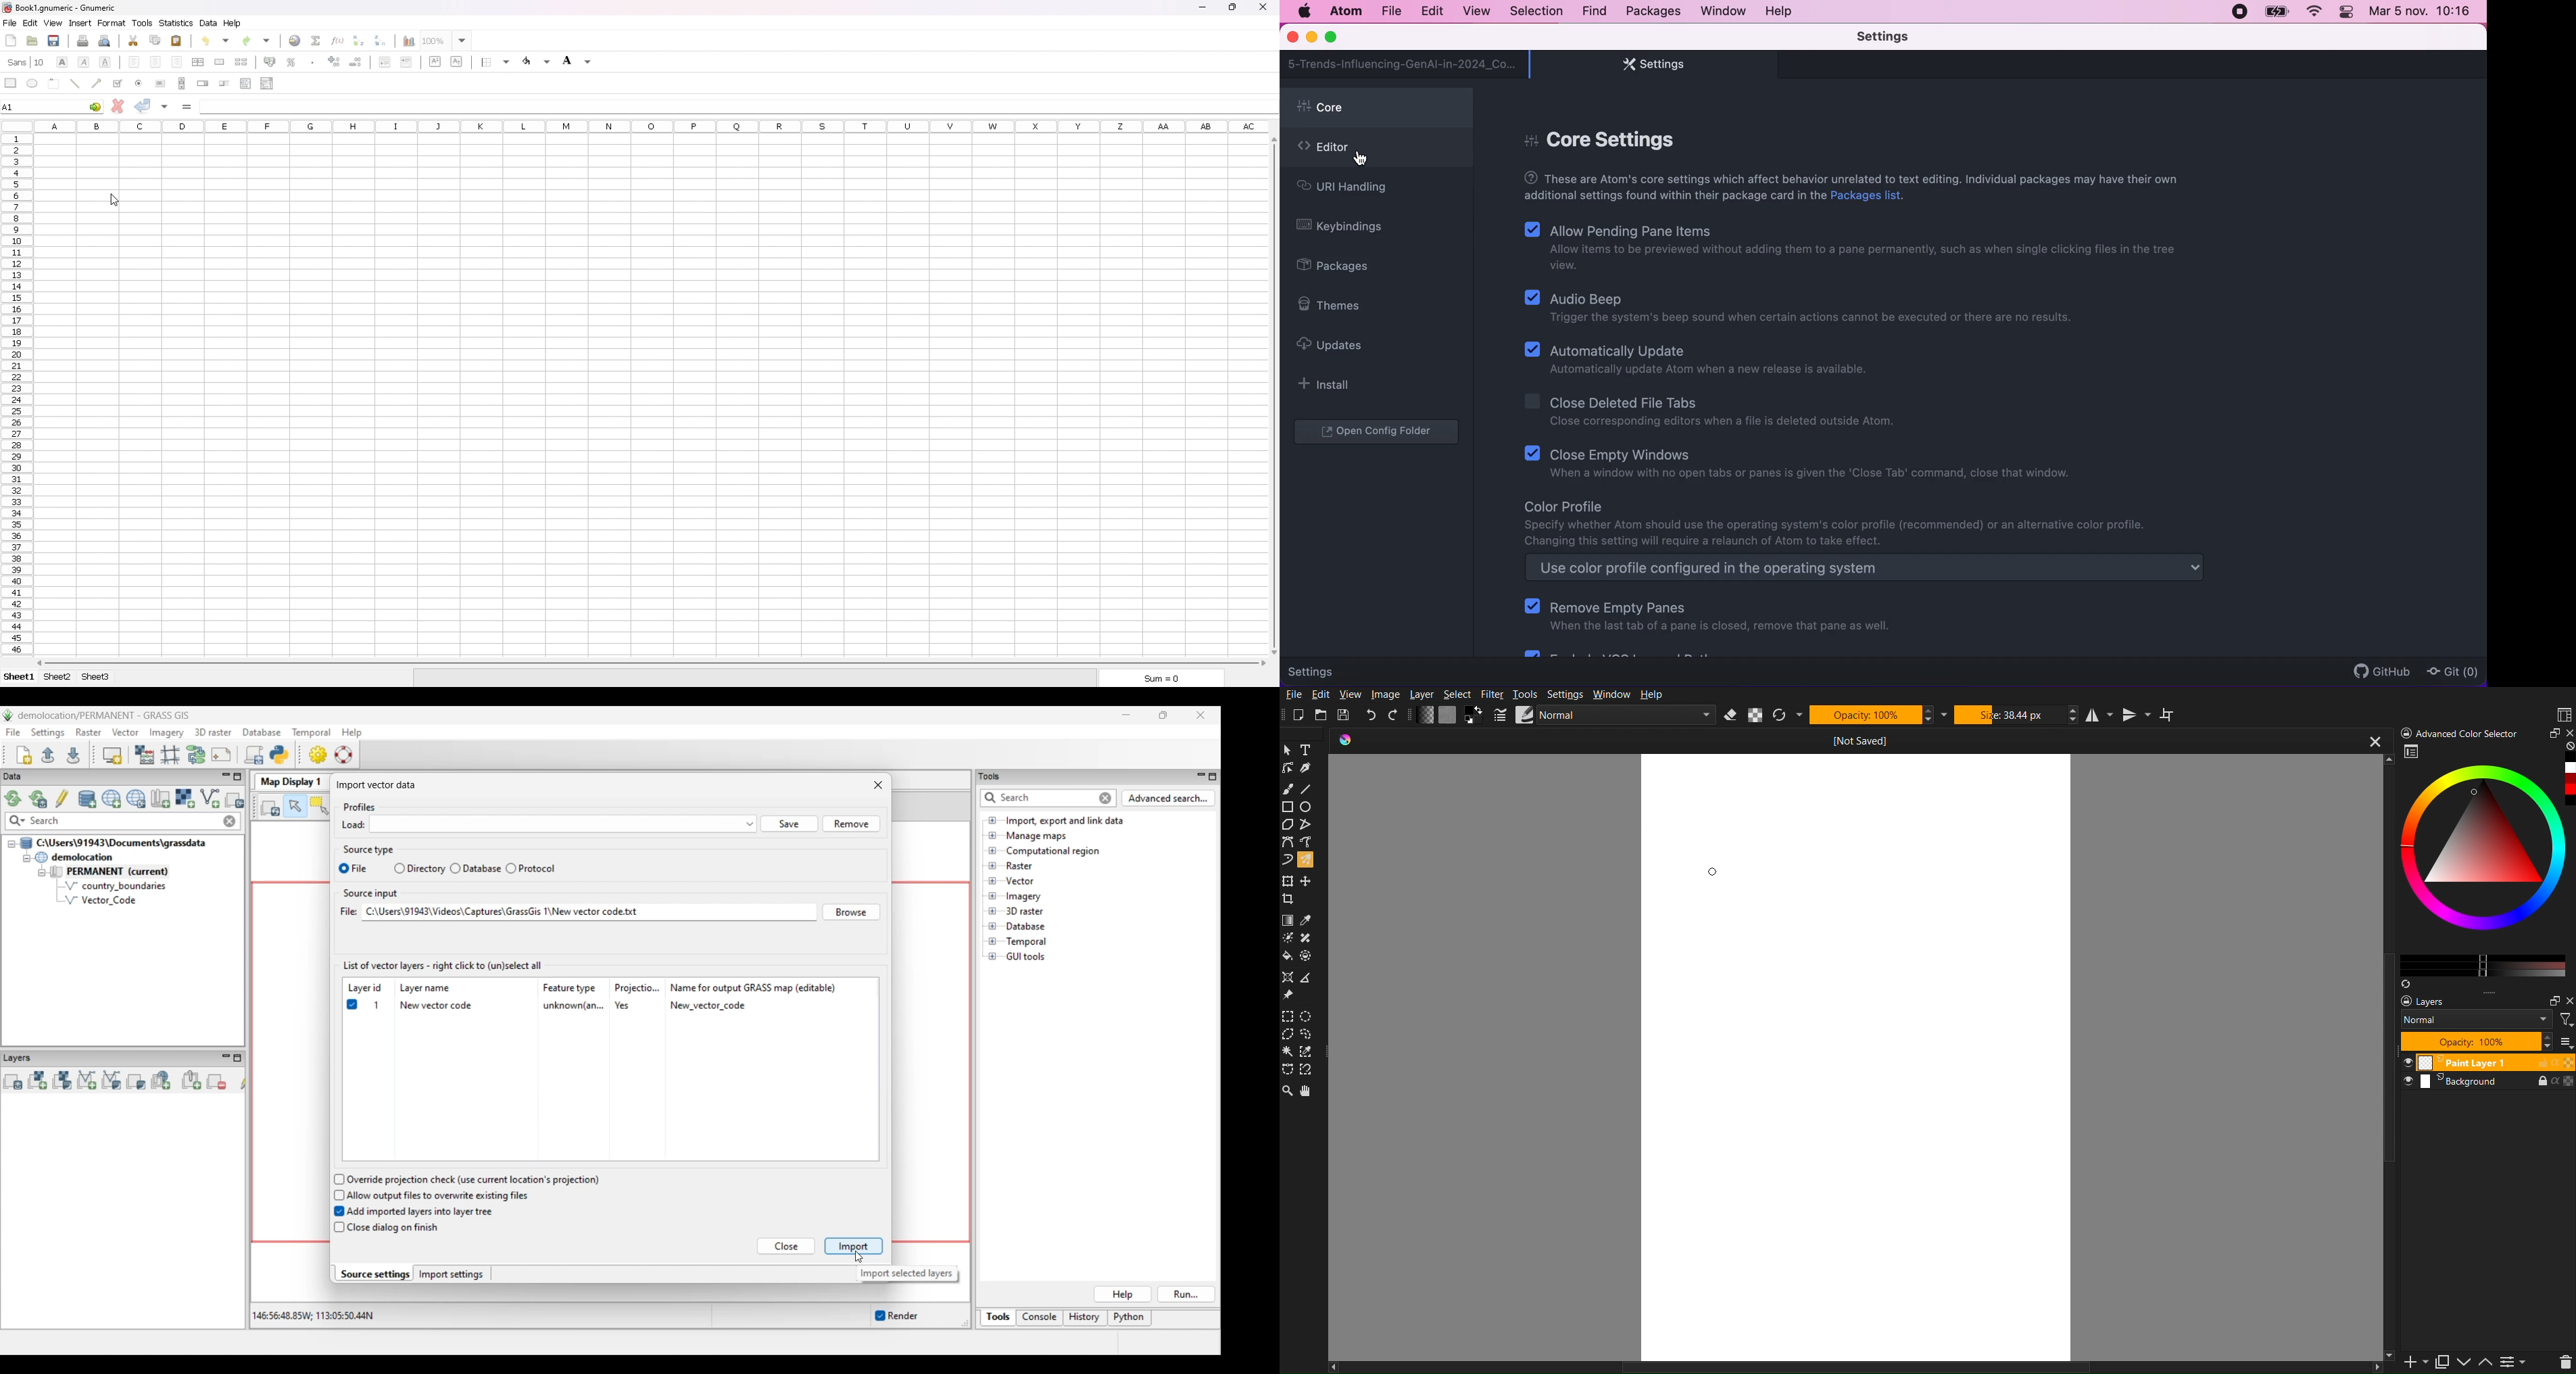 This screenshot has height=1400, width=2576. Describe the element at coordinates (1311, 1034) in the screenshot. I see `Free shape selection tool` at that location.